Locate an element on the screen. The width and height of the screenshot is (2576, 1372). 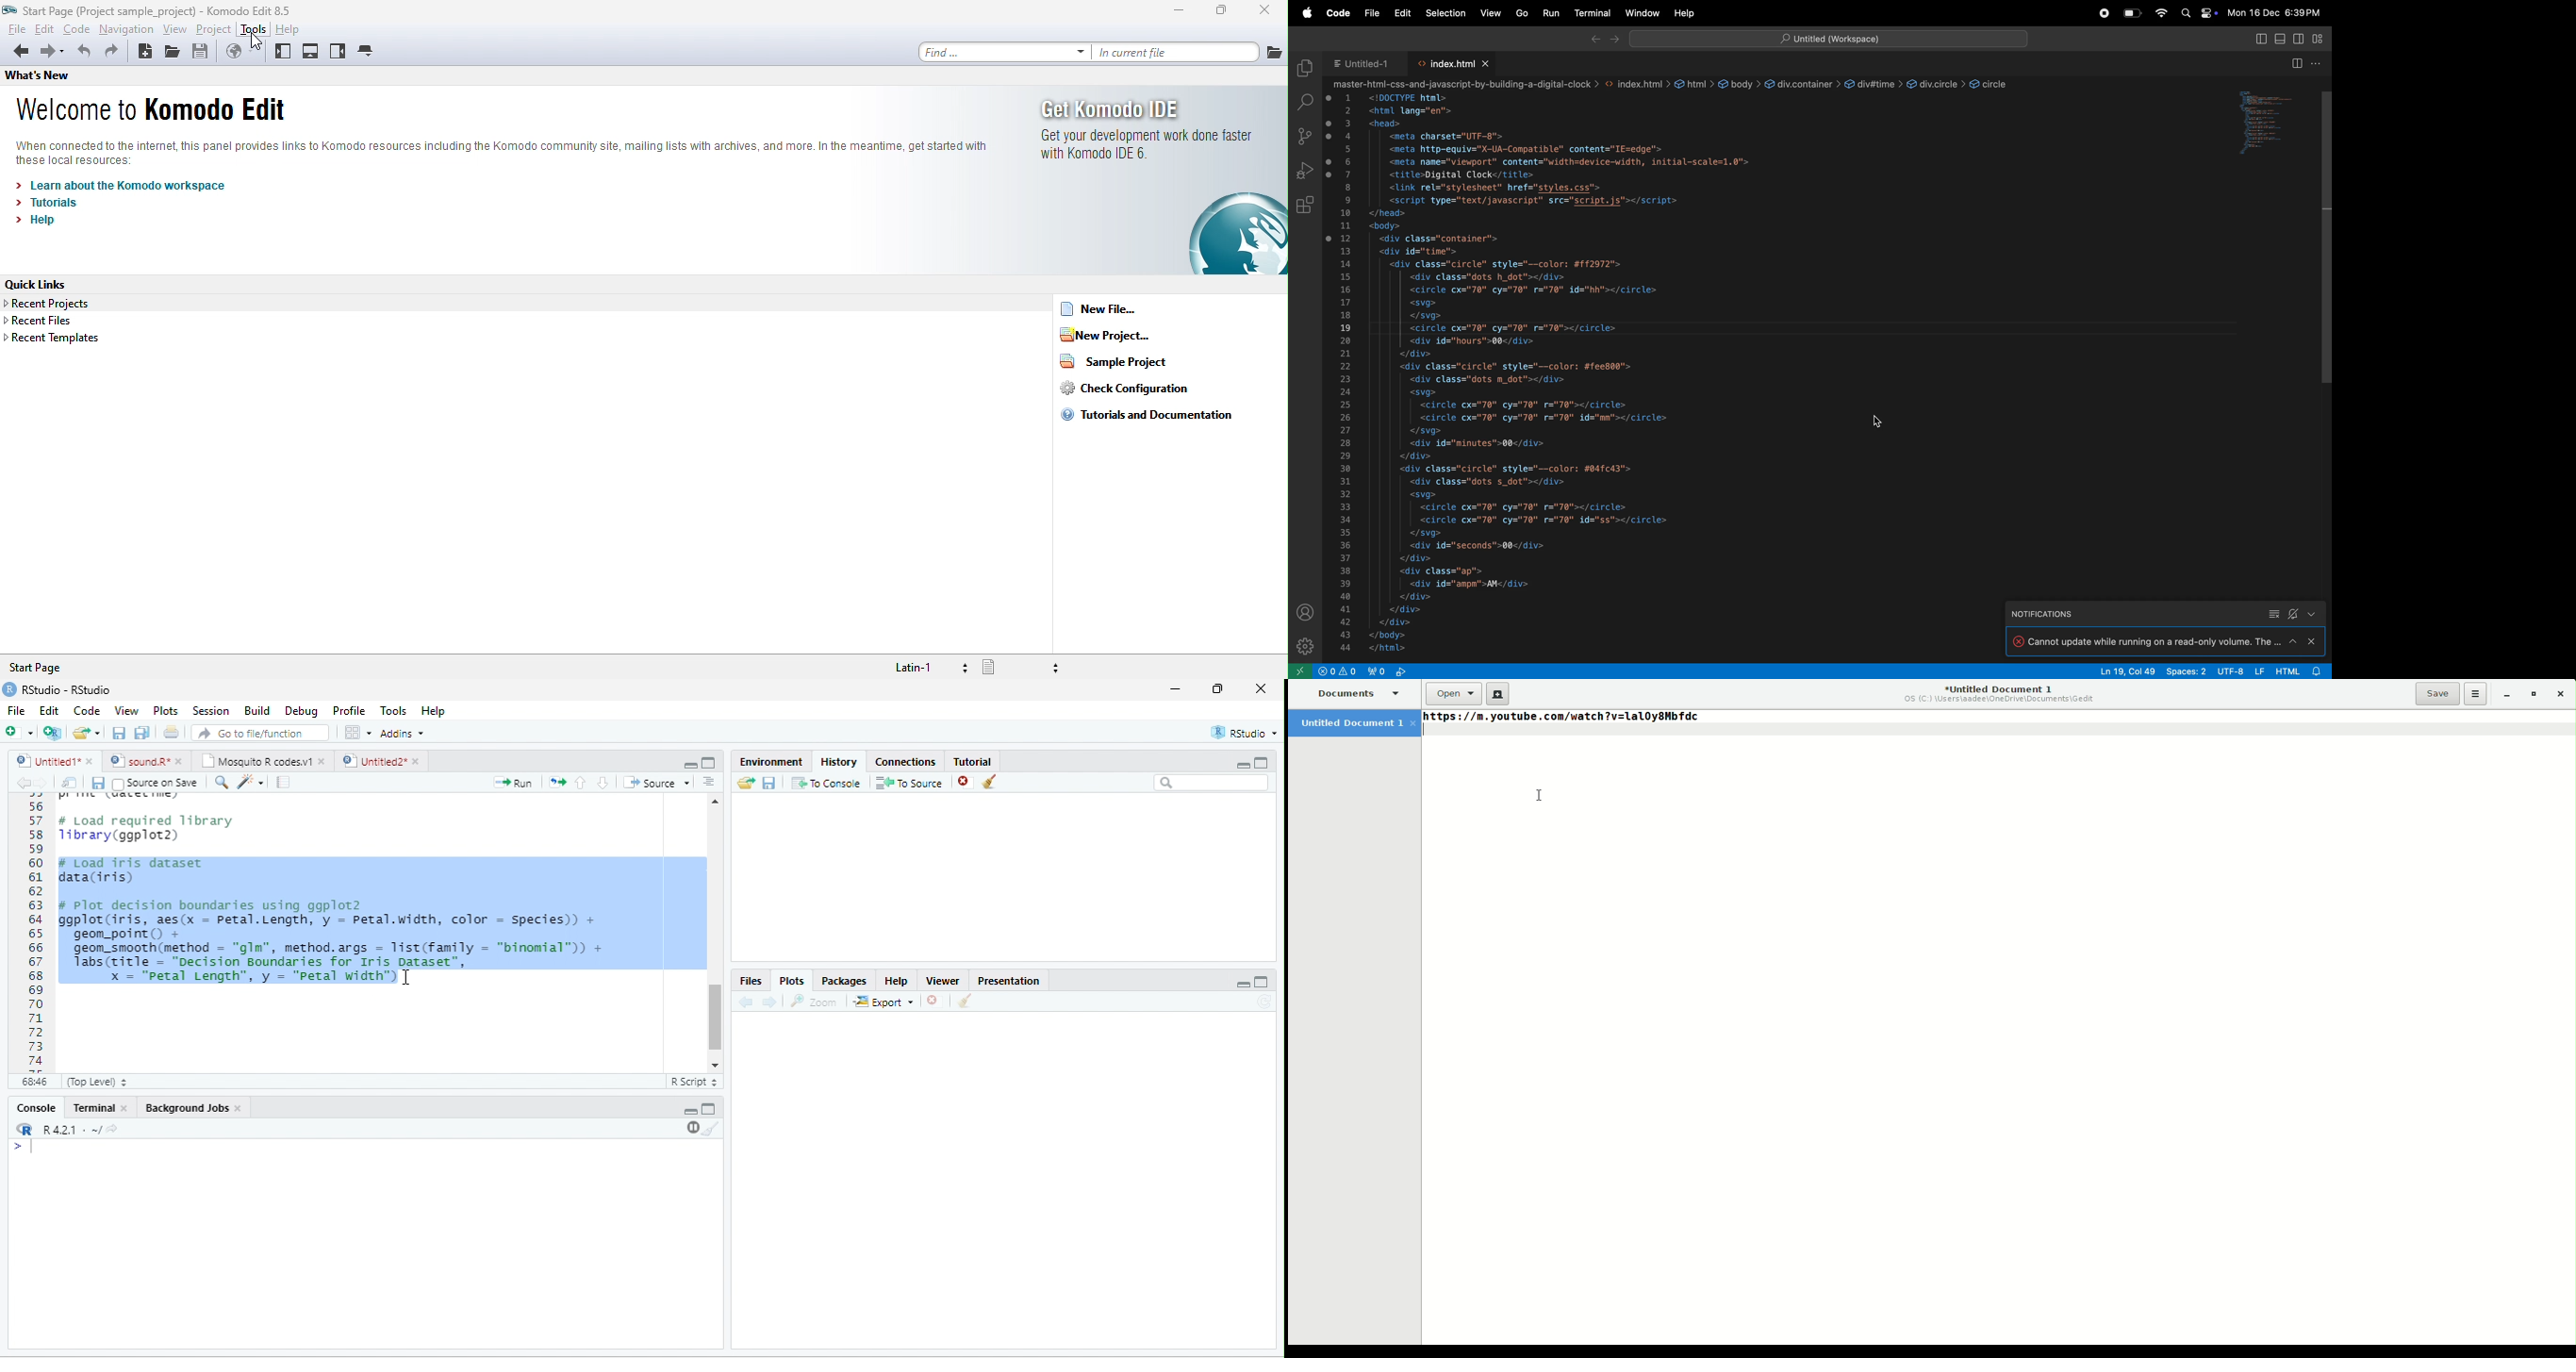
geom_smooth(method = gim , method.args = list(Tamily = binomial )) +
Tabs(title - “Decision Boundaries for Iris Dataset”,
x = "petal Length”, y = "Petal width") is located at coordinates (346, 966).